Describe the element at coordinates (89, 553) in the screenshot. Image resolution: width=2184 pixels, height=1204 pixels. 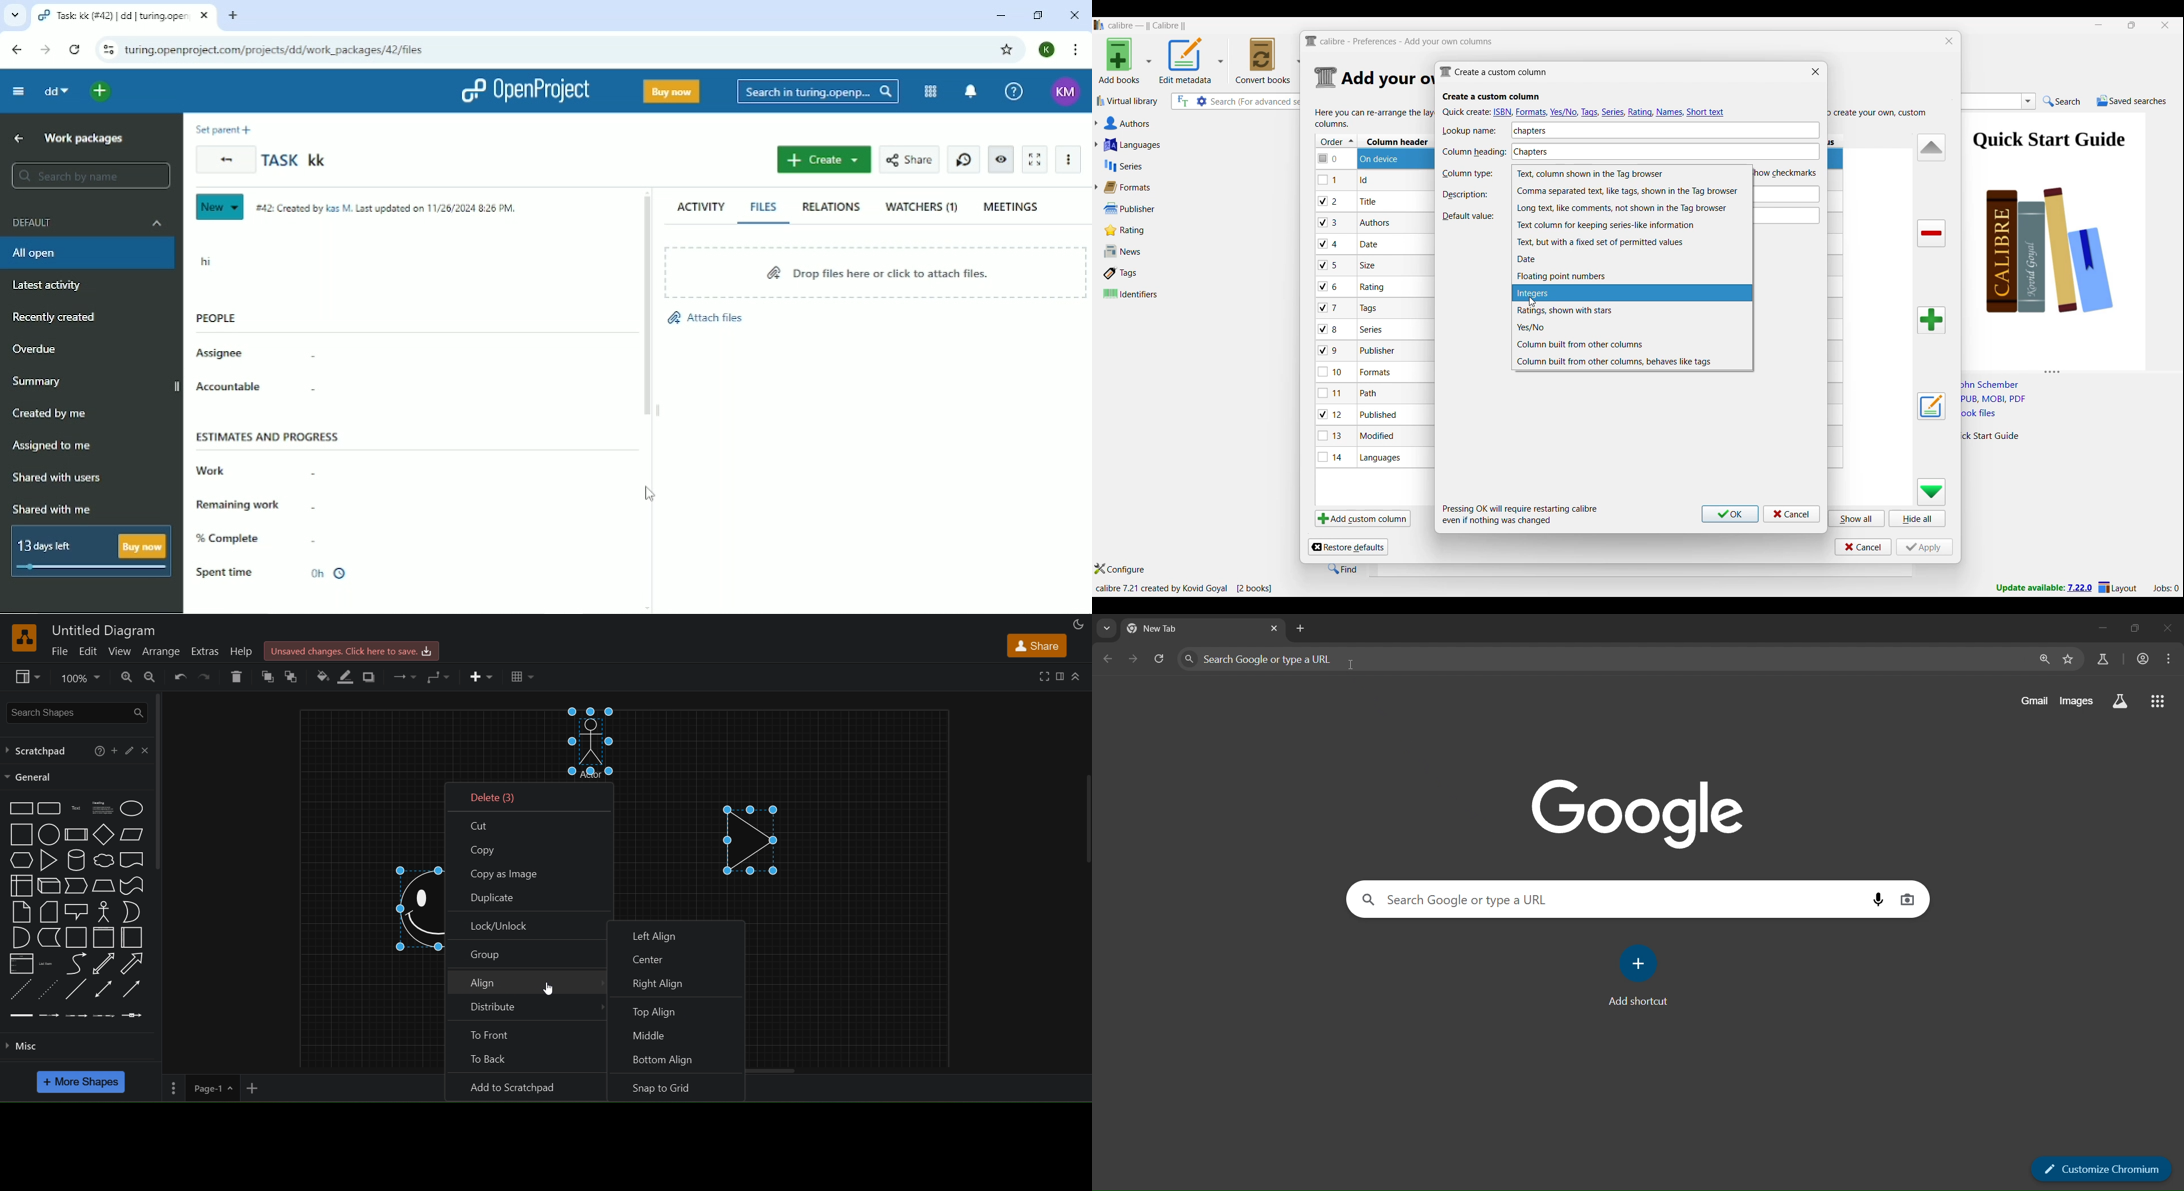
I see `13 days left Buy now` at that location.